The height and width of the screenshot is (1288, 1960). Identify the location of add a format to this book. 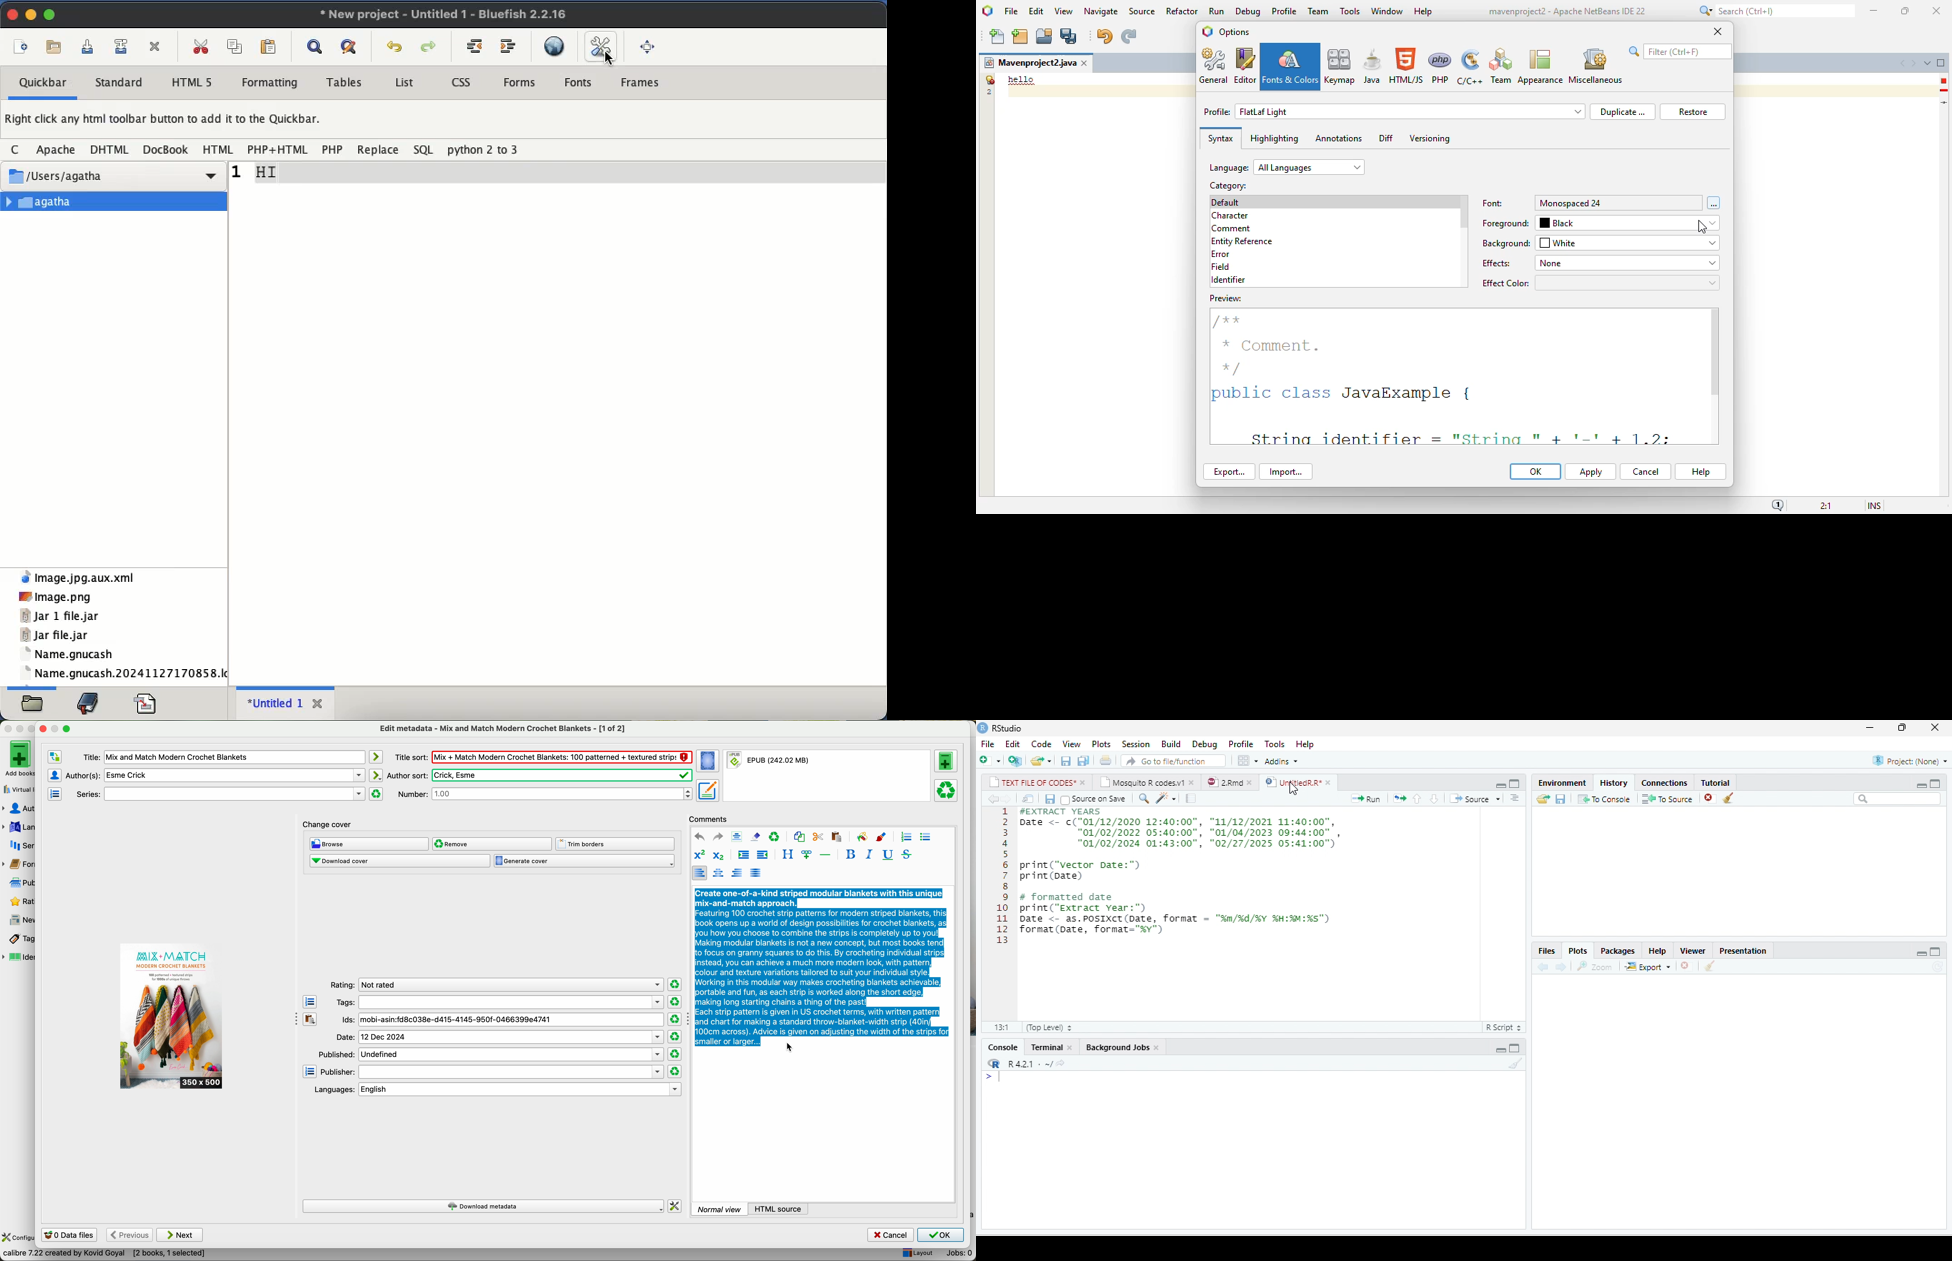
(946, 761).